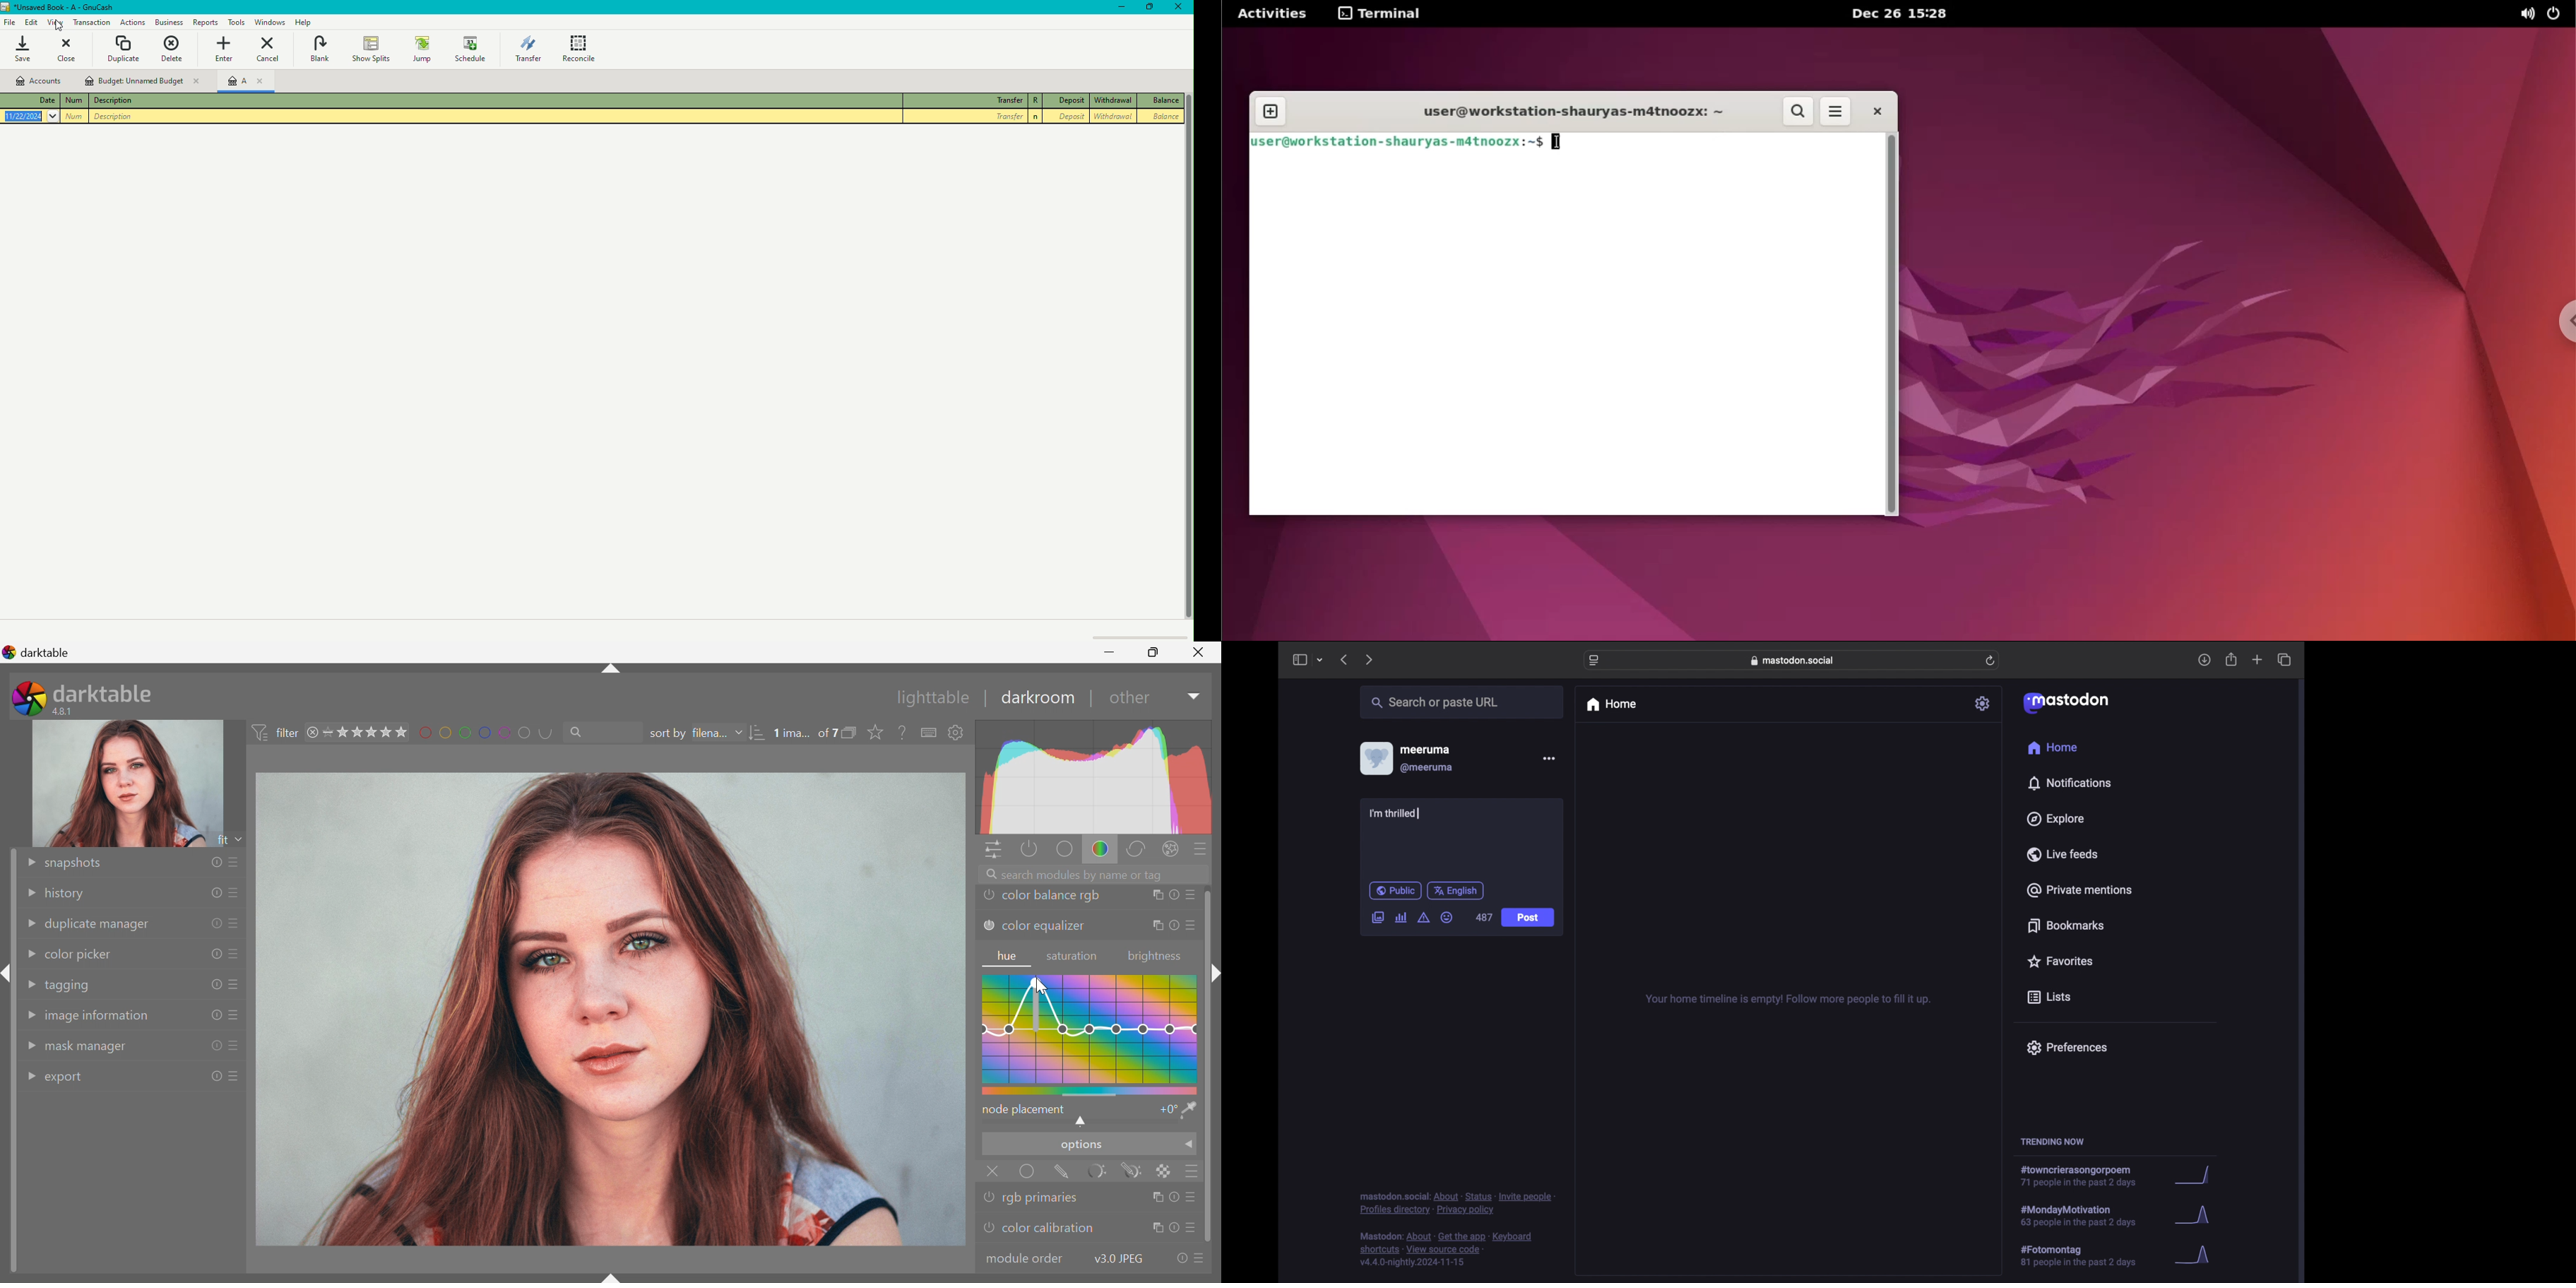 This screenshot has height=1288, width=2576. Describe the element at coordinates (1091, 1033) in the screenshot. I see `hue` at that location.